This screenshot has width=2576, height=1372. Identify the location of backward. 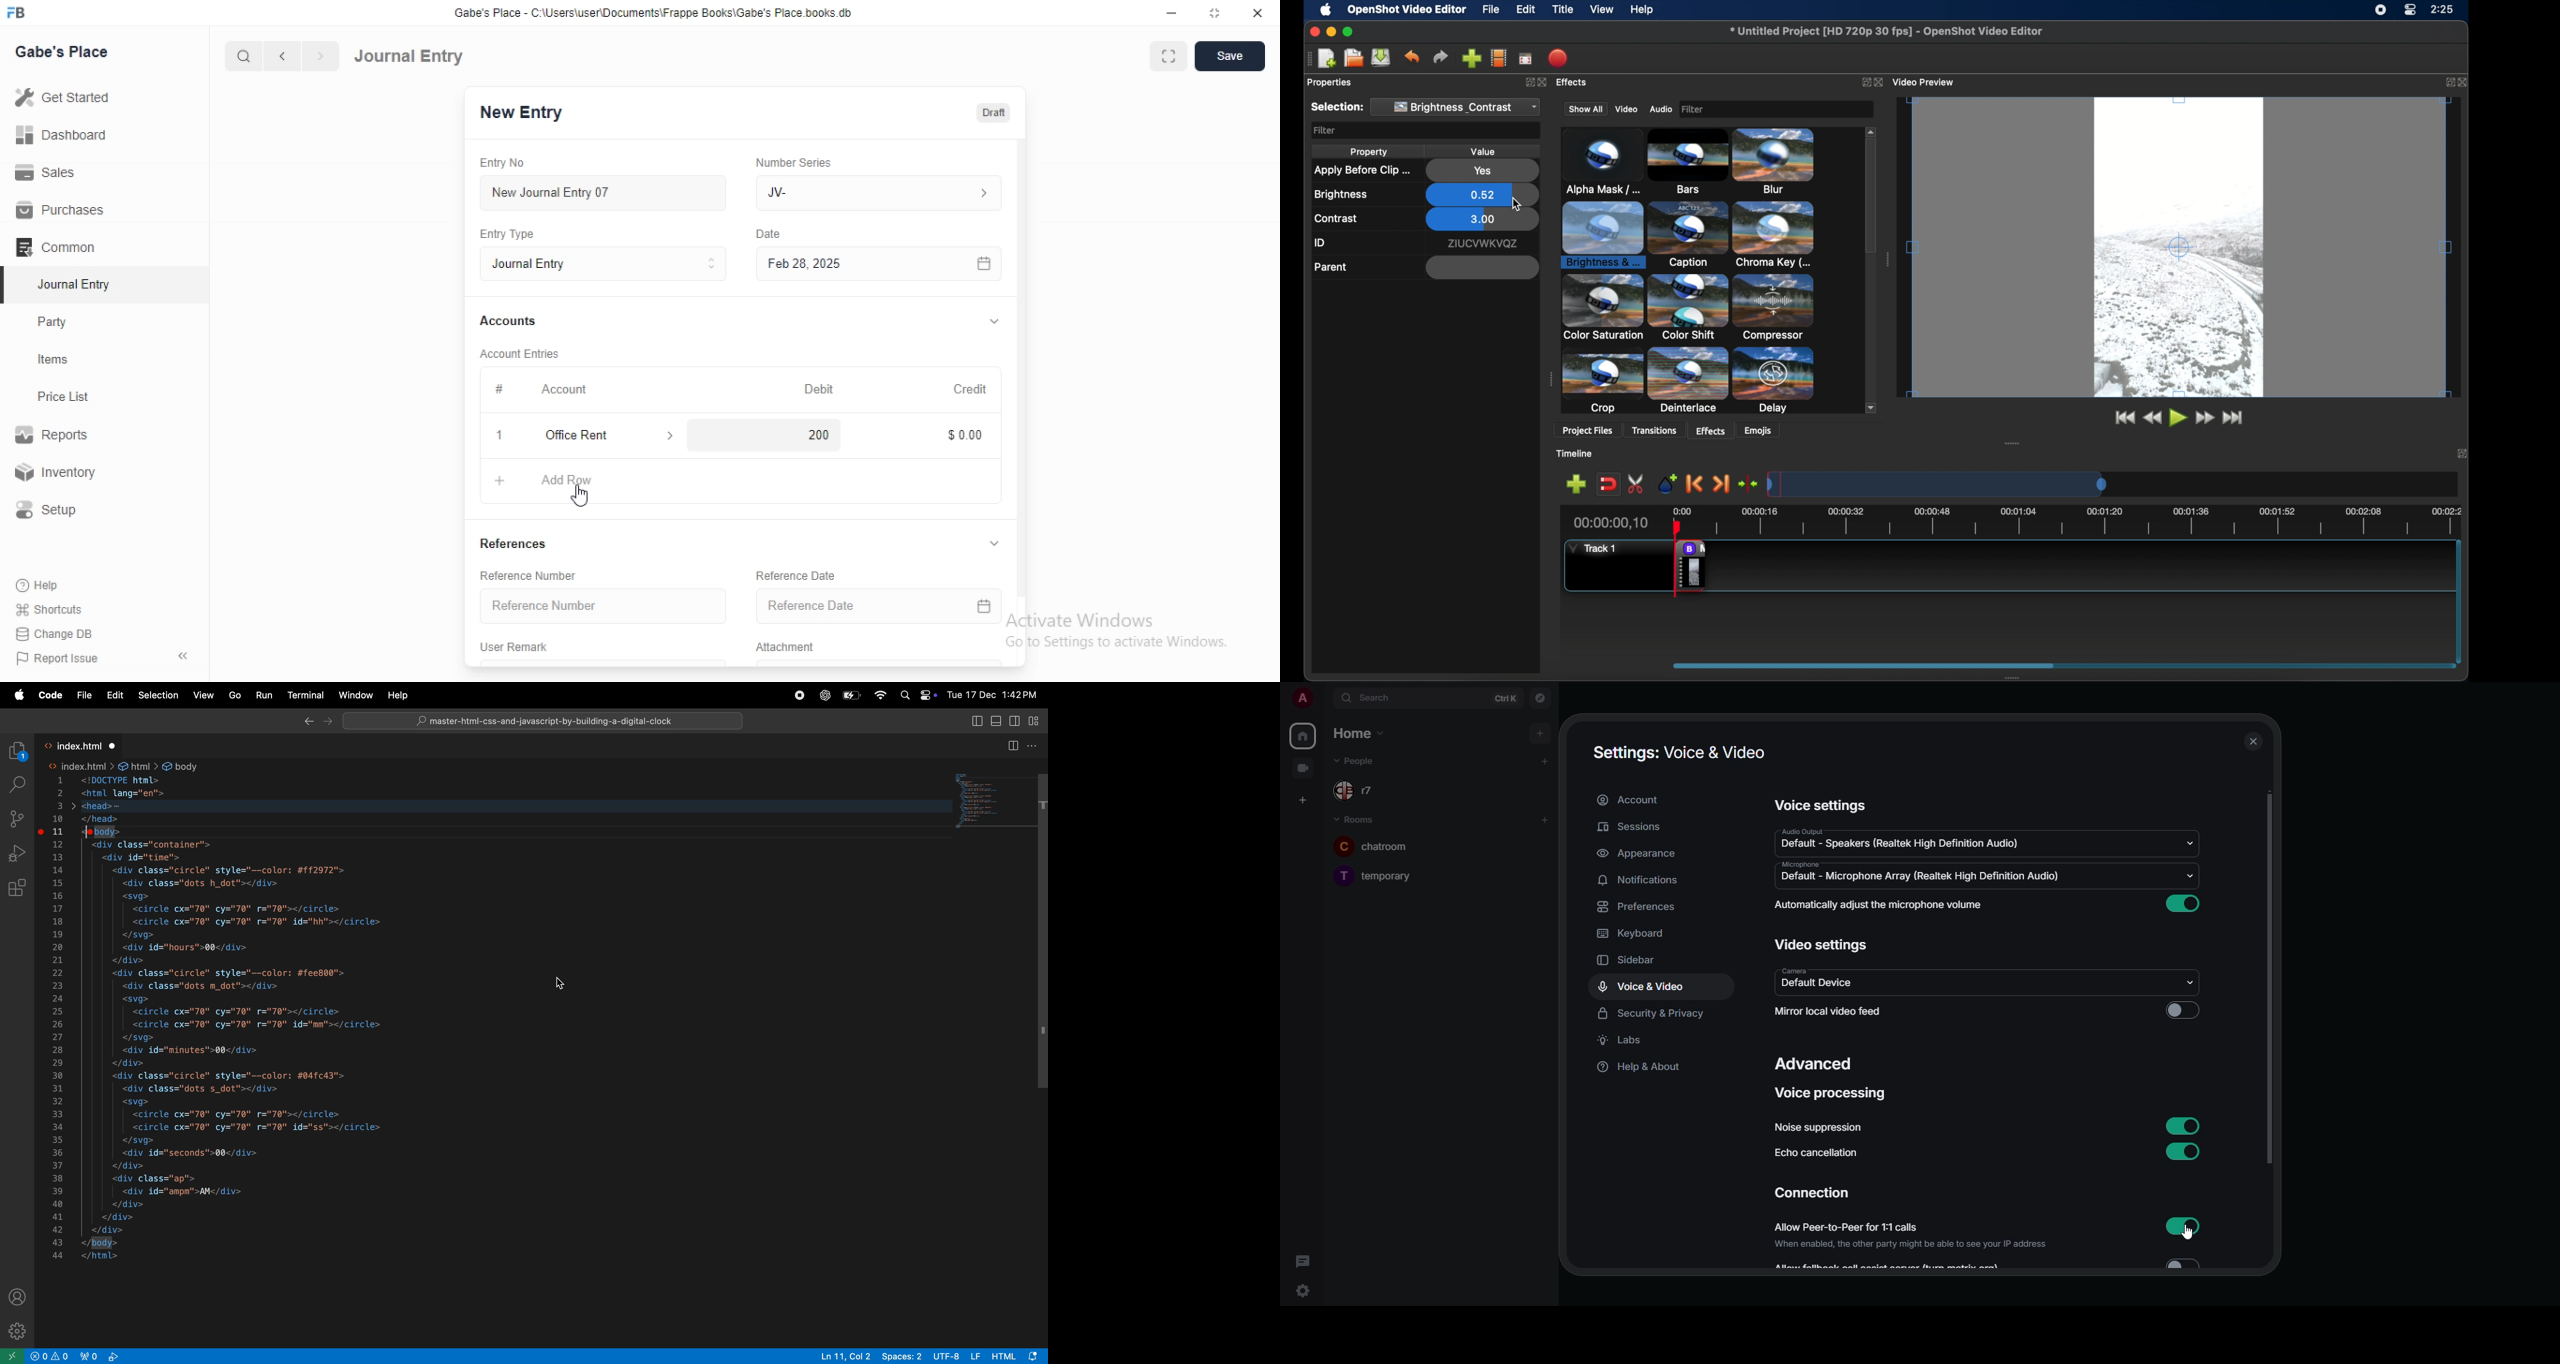
(281, 56).